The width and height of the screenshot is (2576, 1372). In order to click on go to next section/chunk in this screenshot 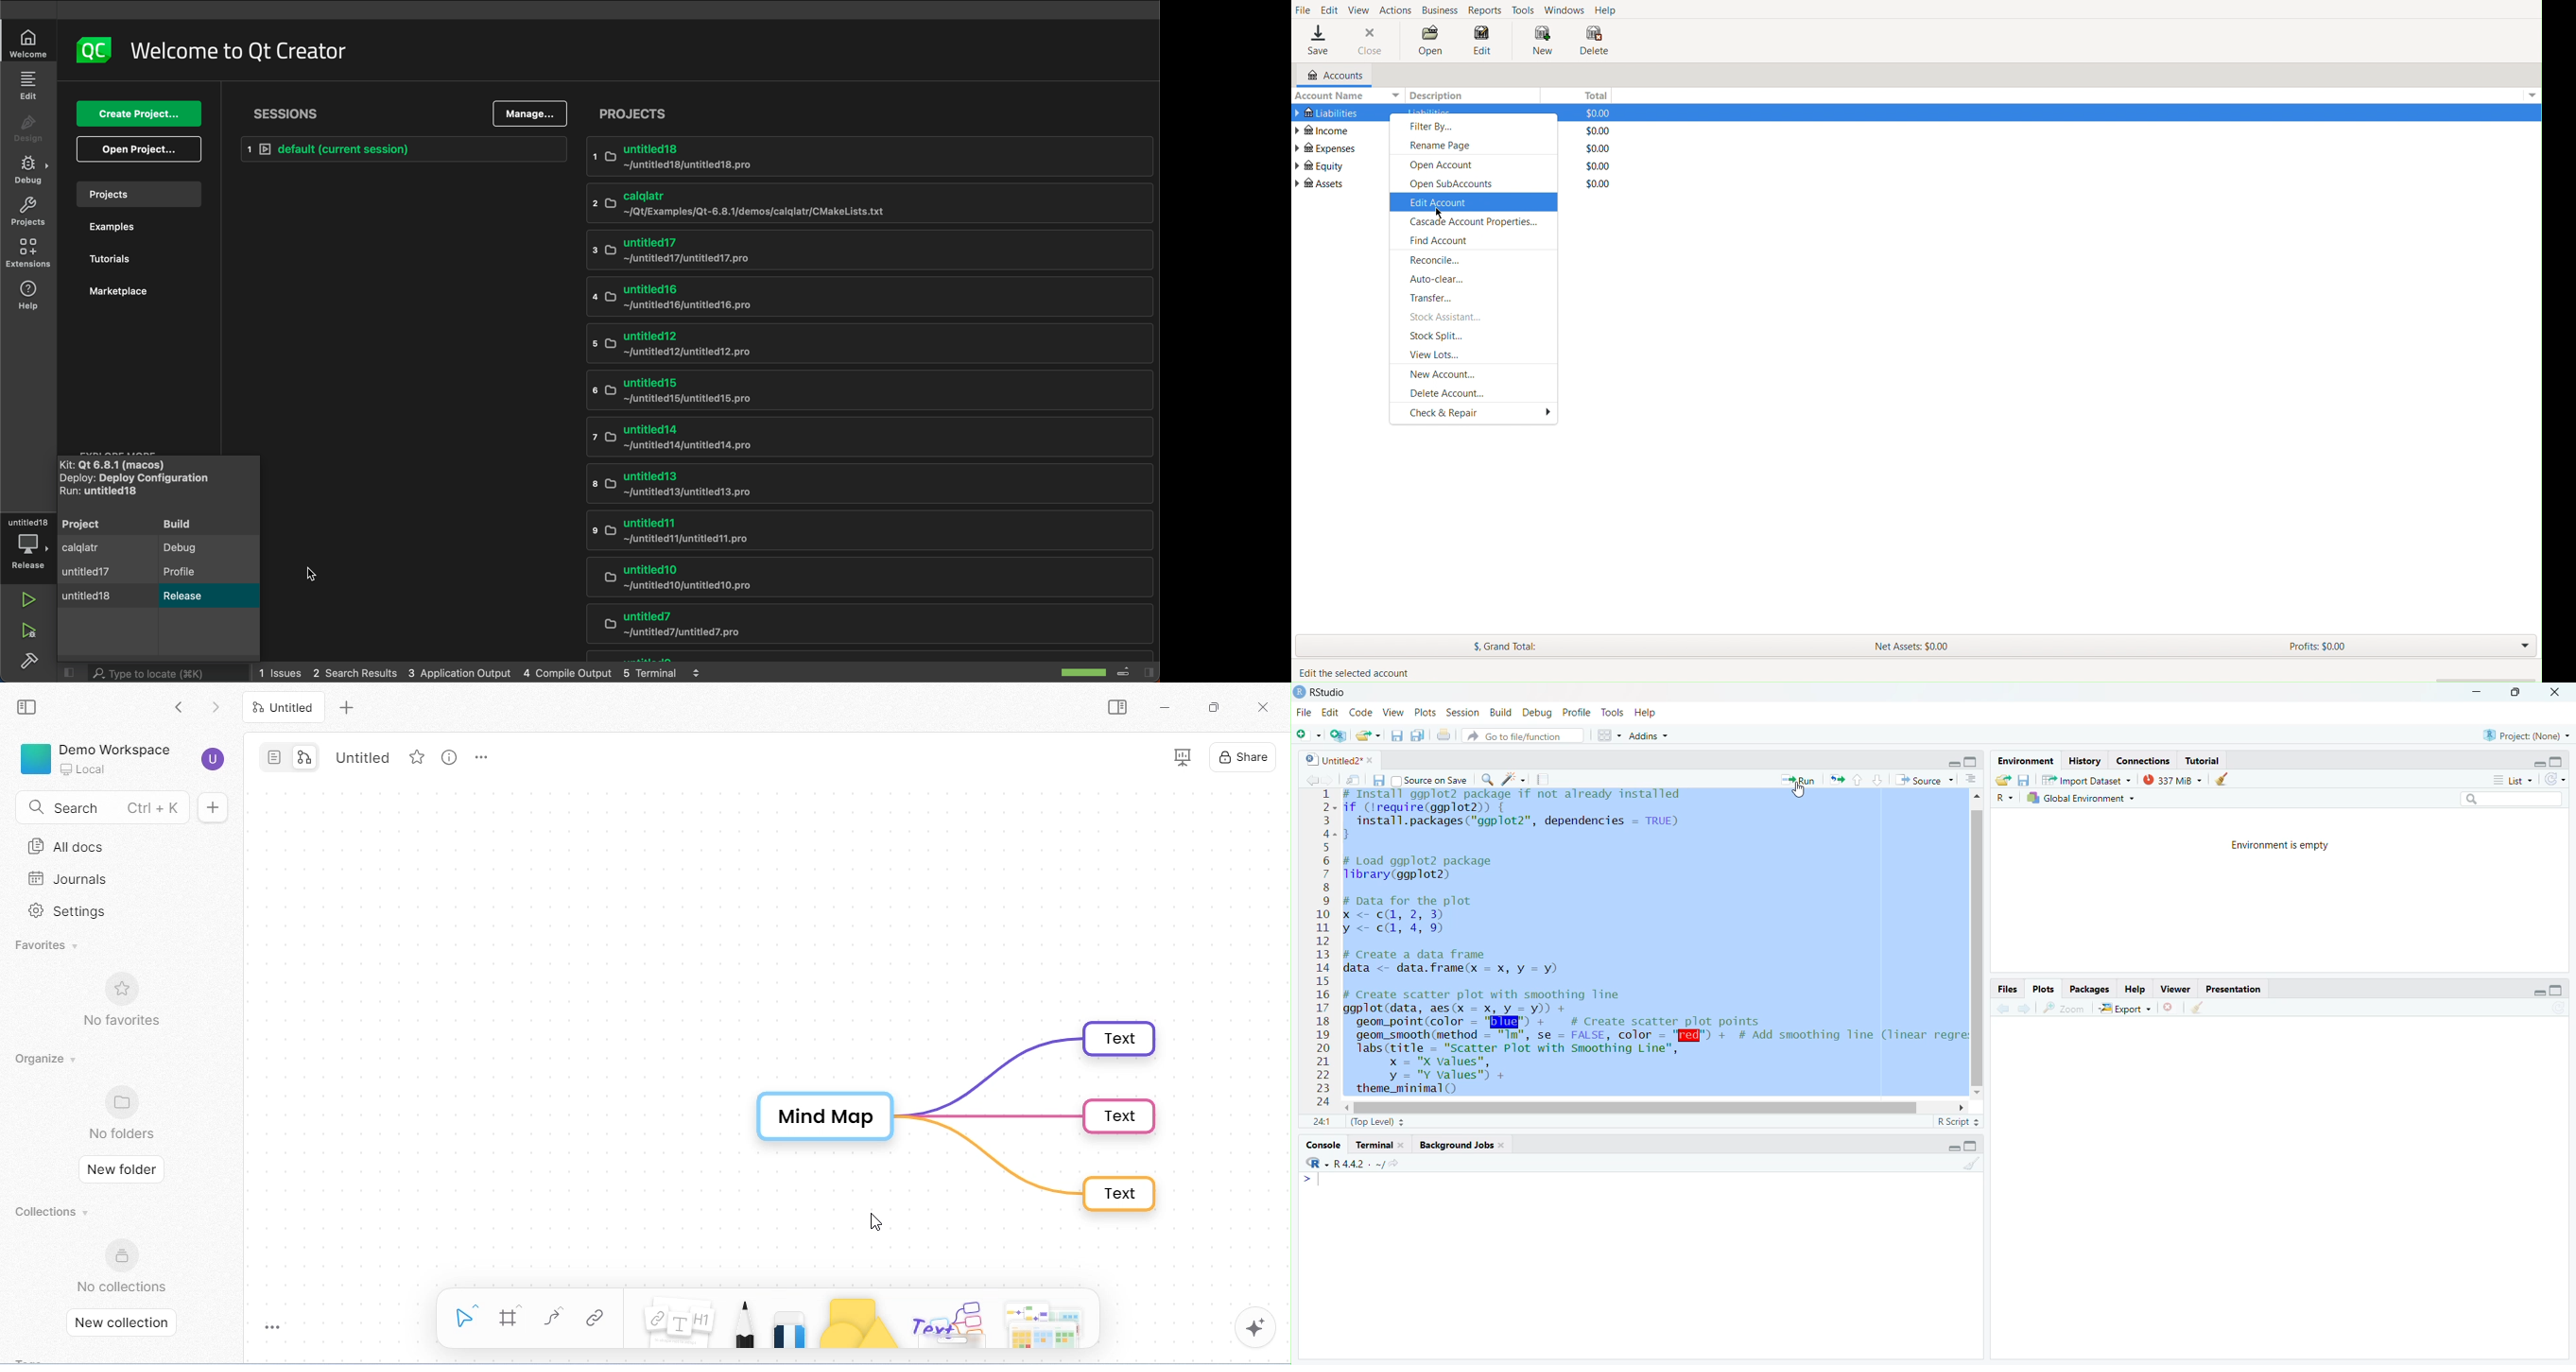, I will do `click(1879, 780)`.